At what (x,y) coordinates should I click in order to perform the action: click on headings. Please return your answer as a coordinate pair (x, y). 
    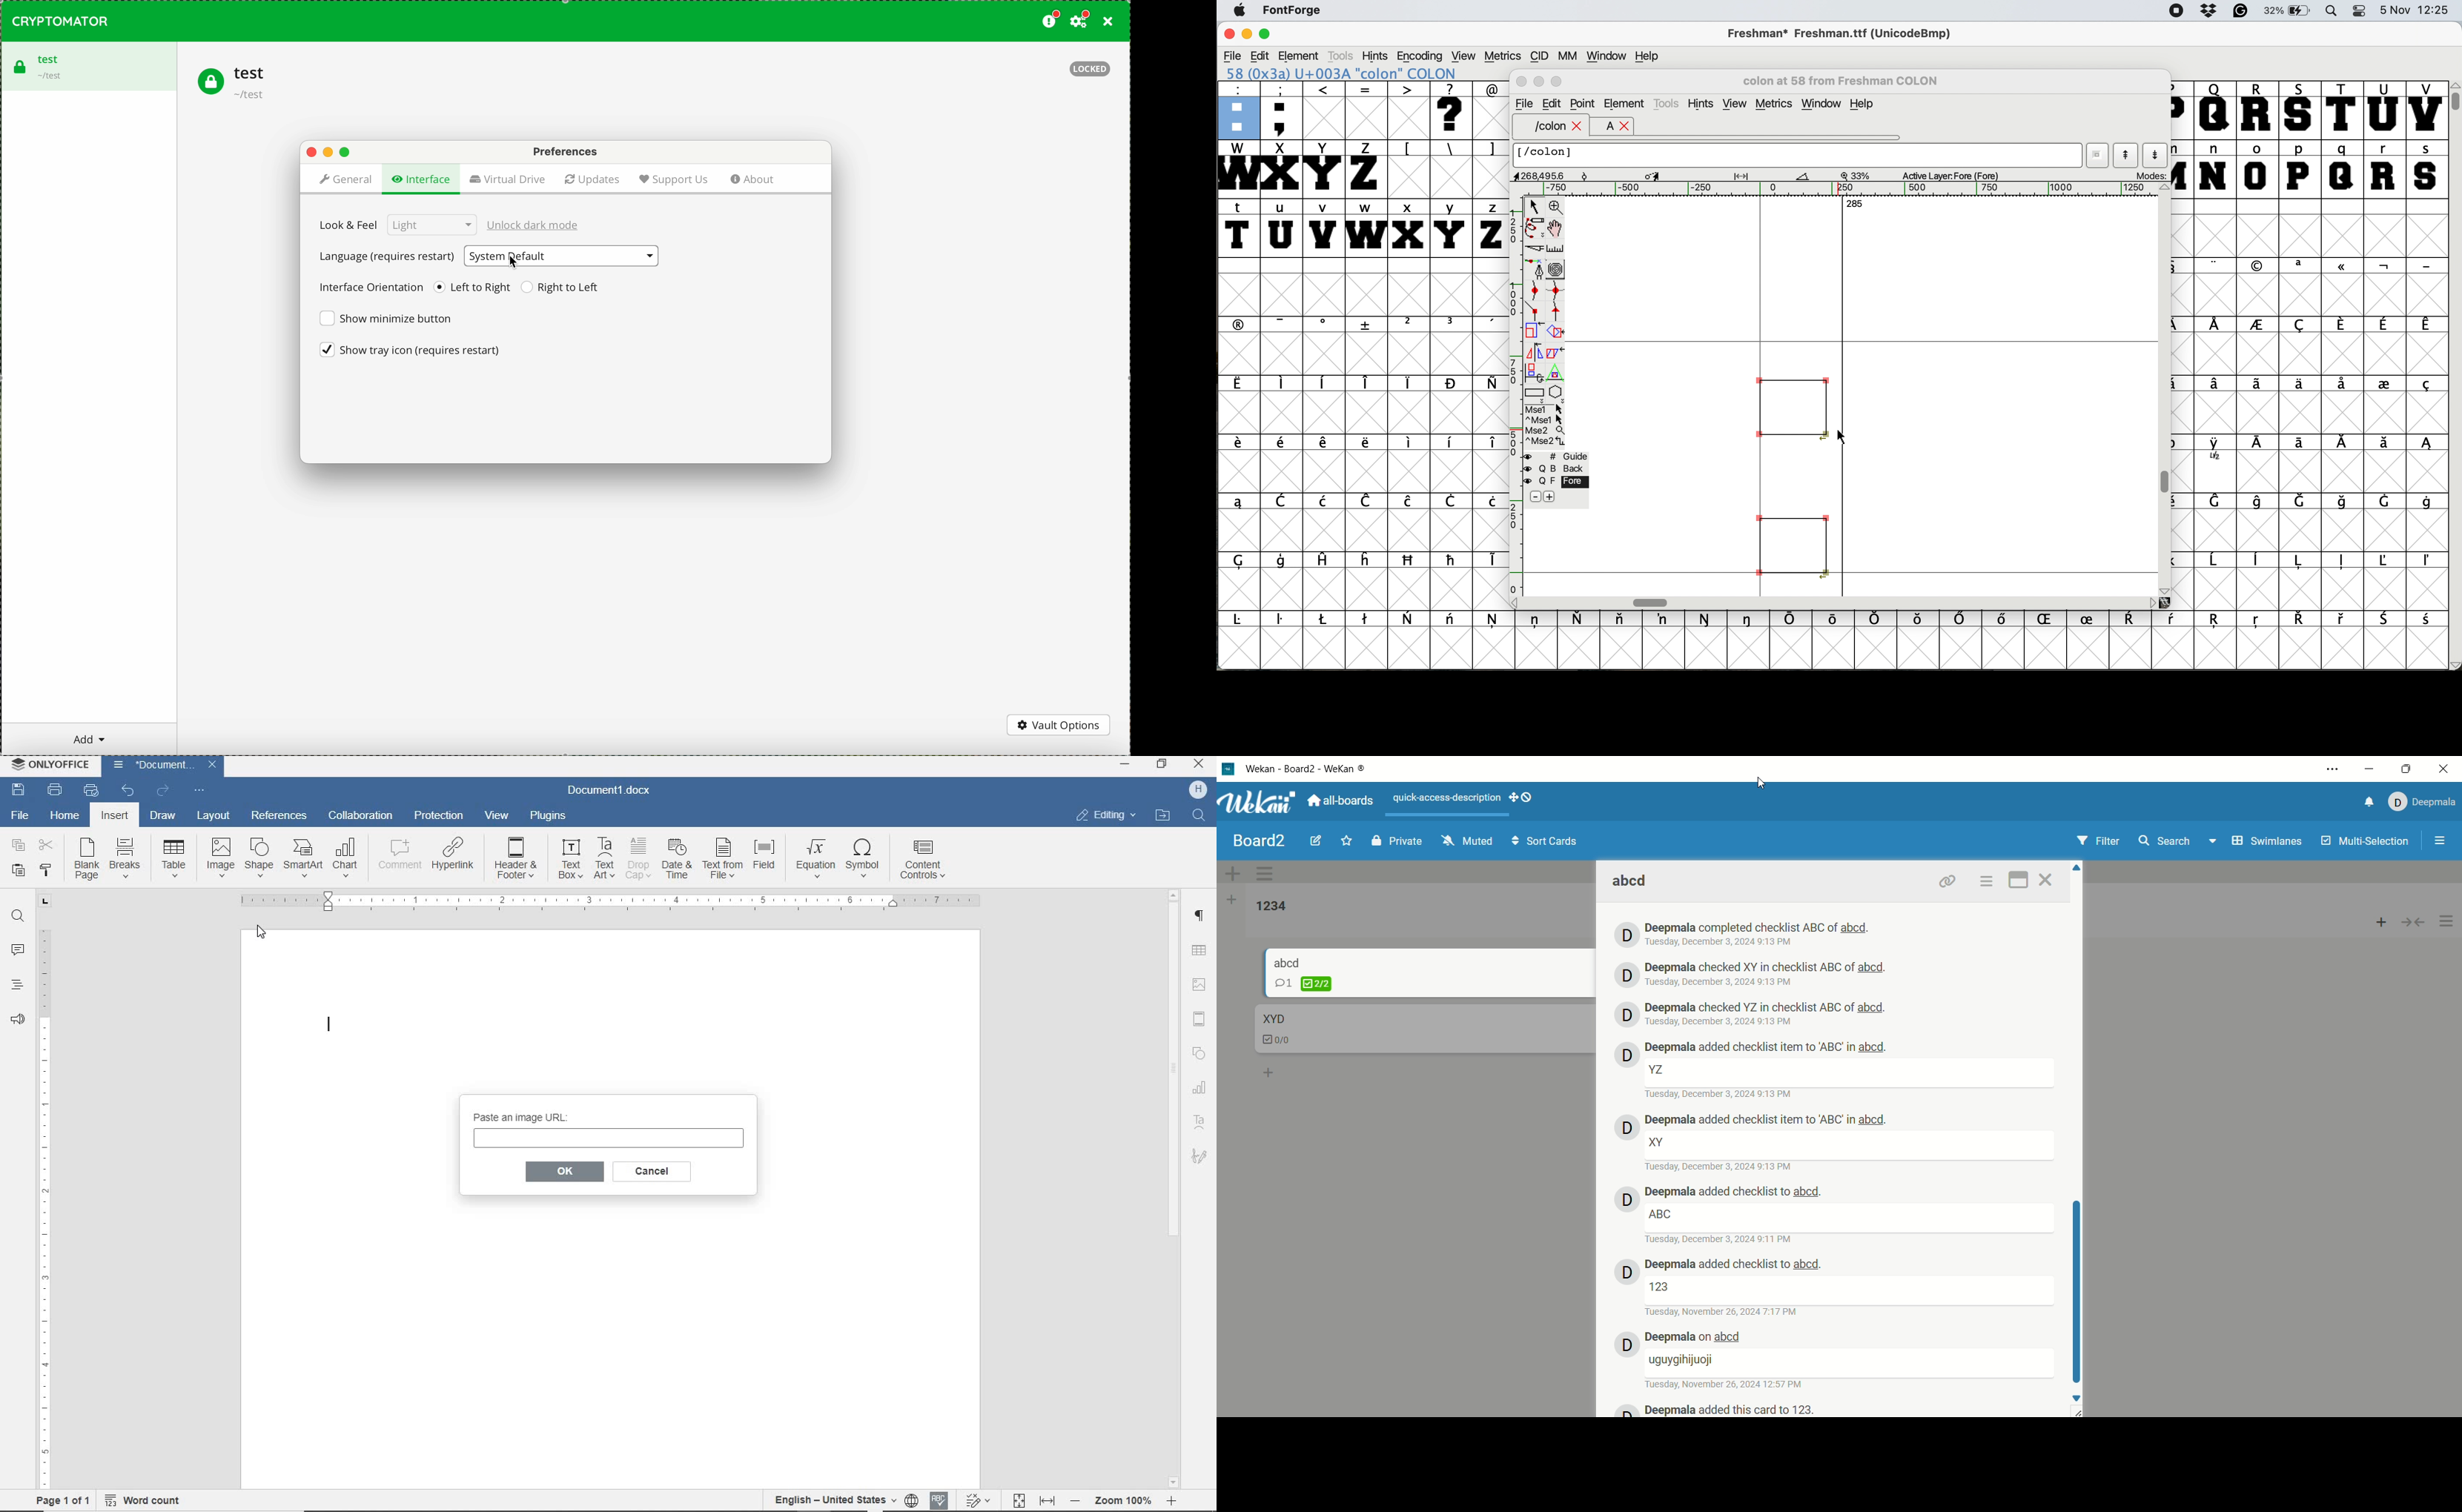
    Looking at the image, I should click on (16, 984).